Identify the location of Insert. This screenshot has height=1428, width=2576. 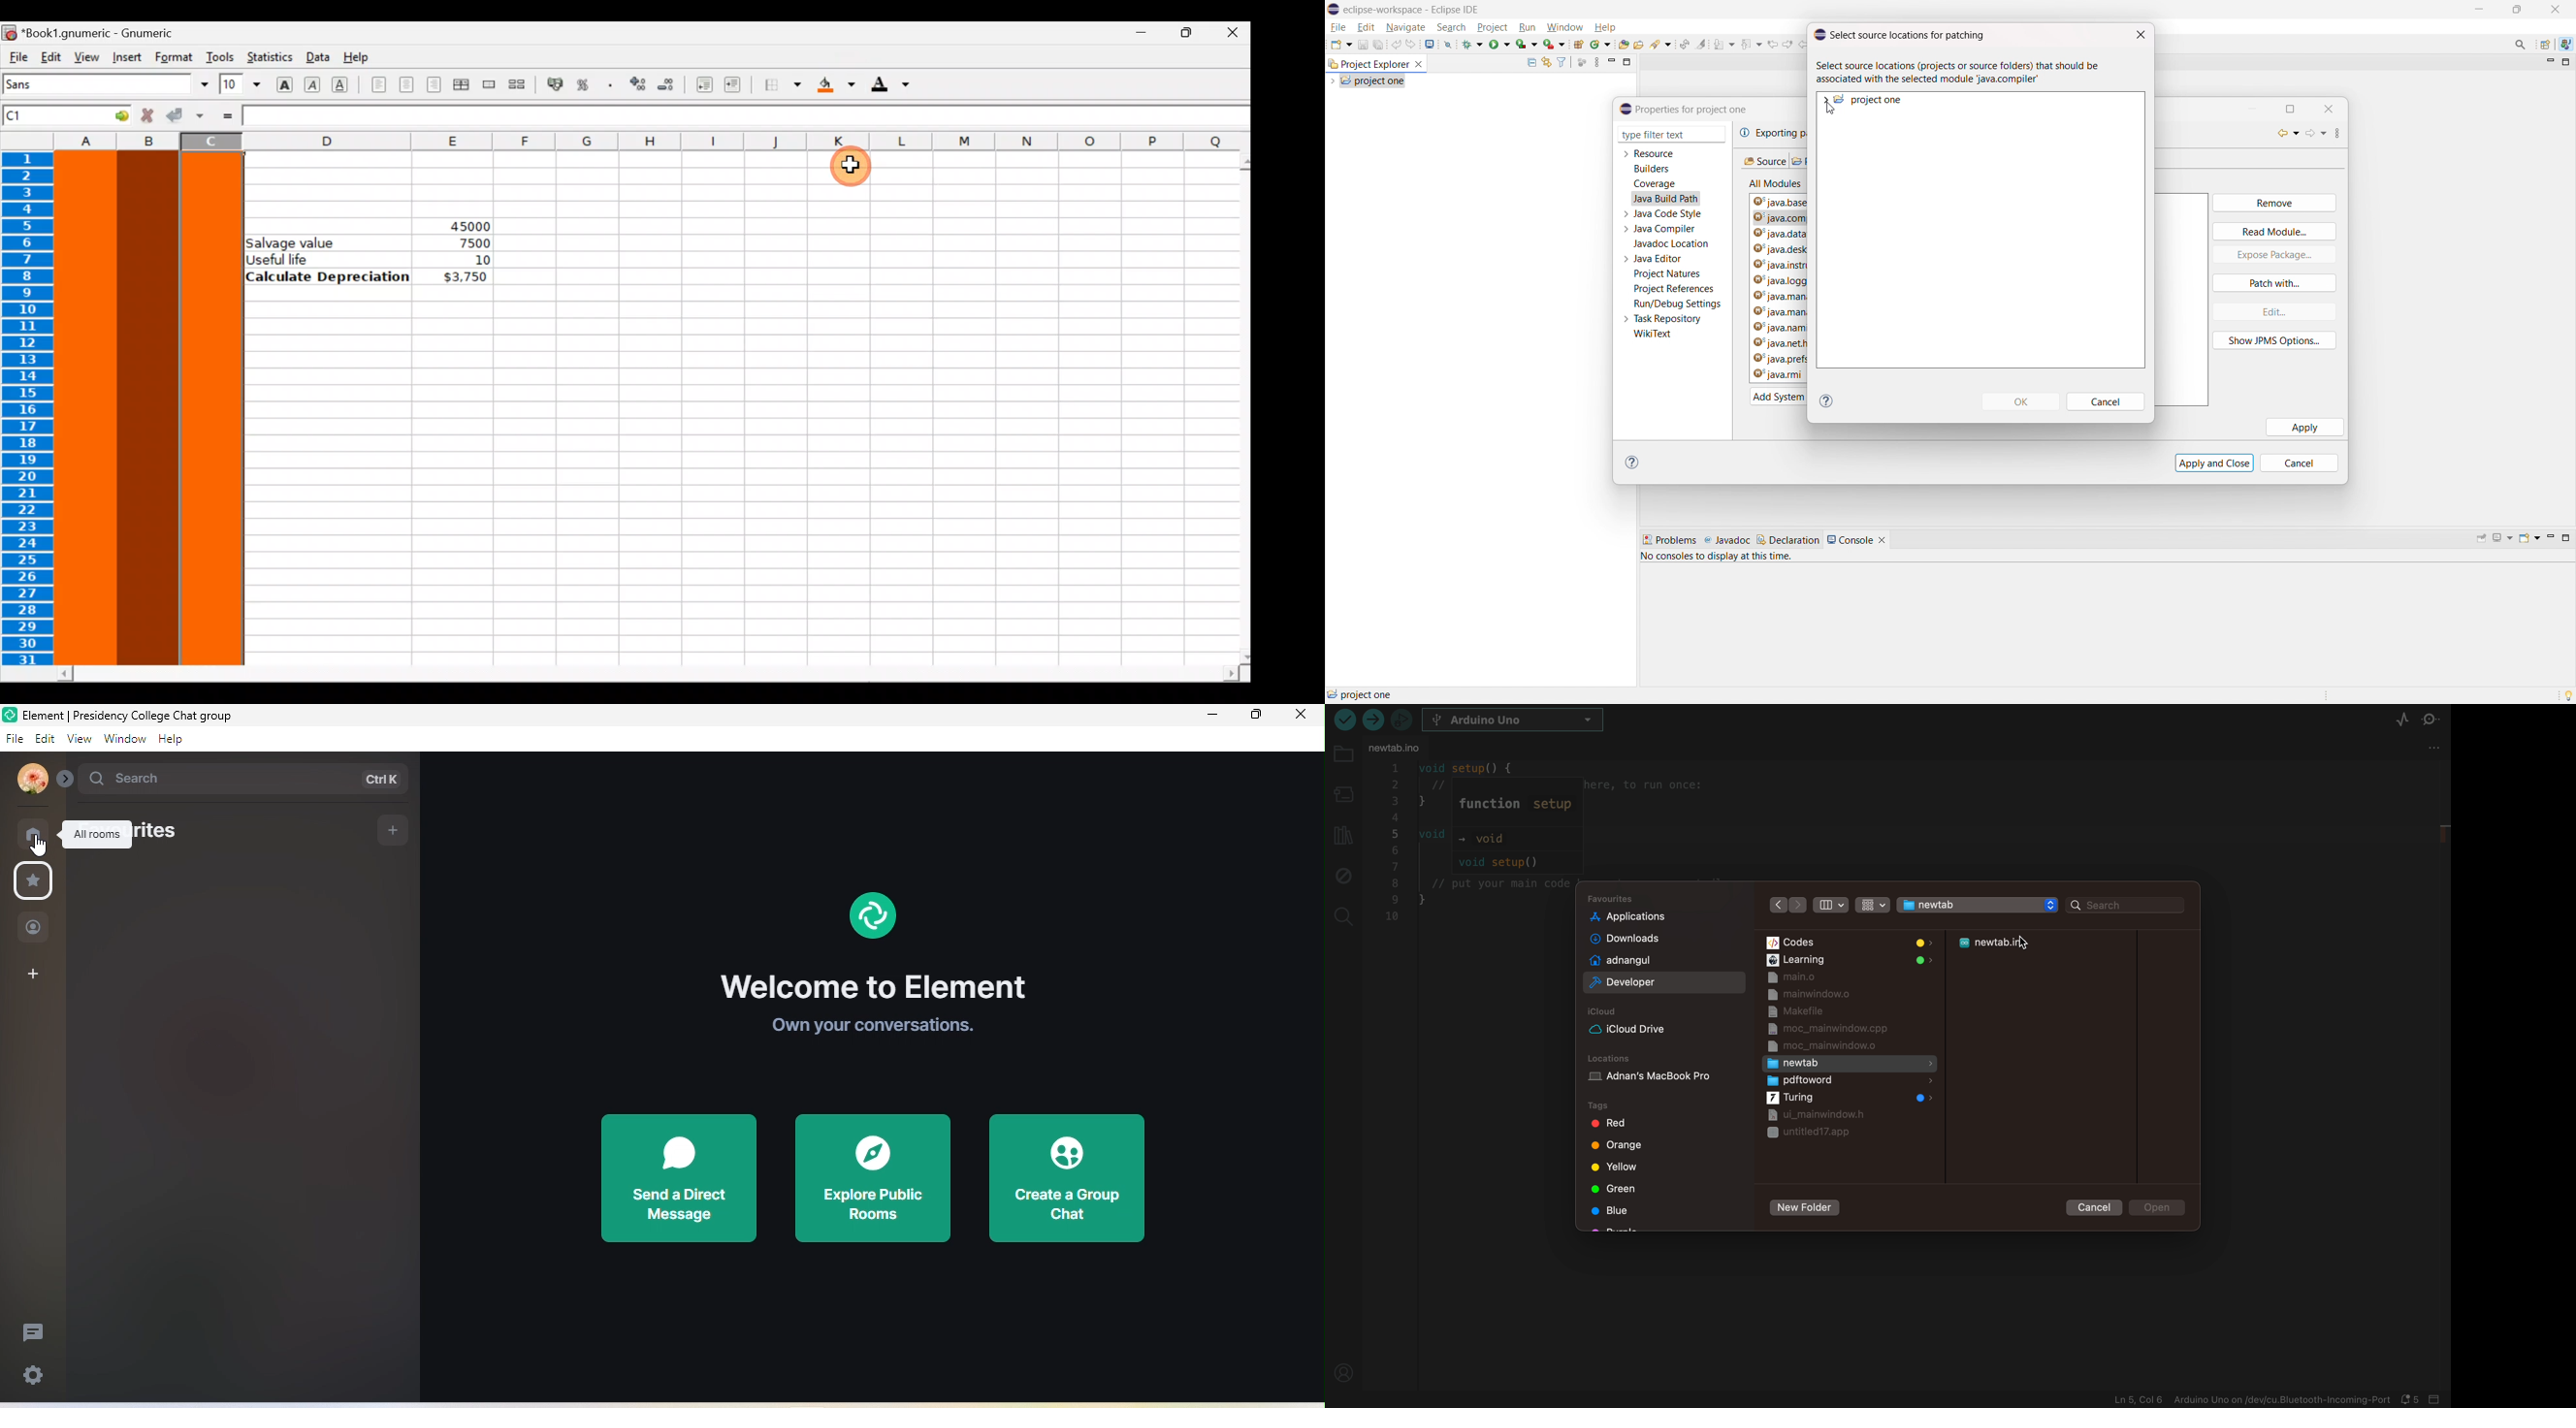
(126, 57).